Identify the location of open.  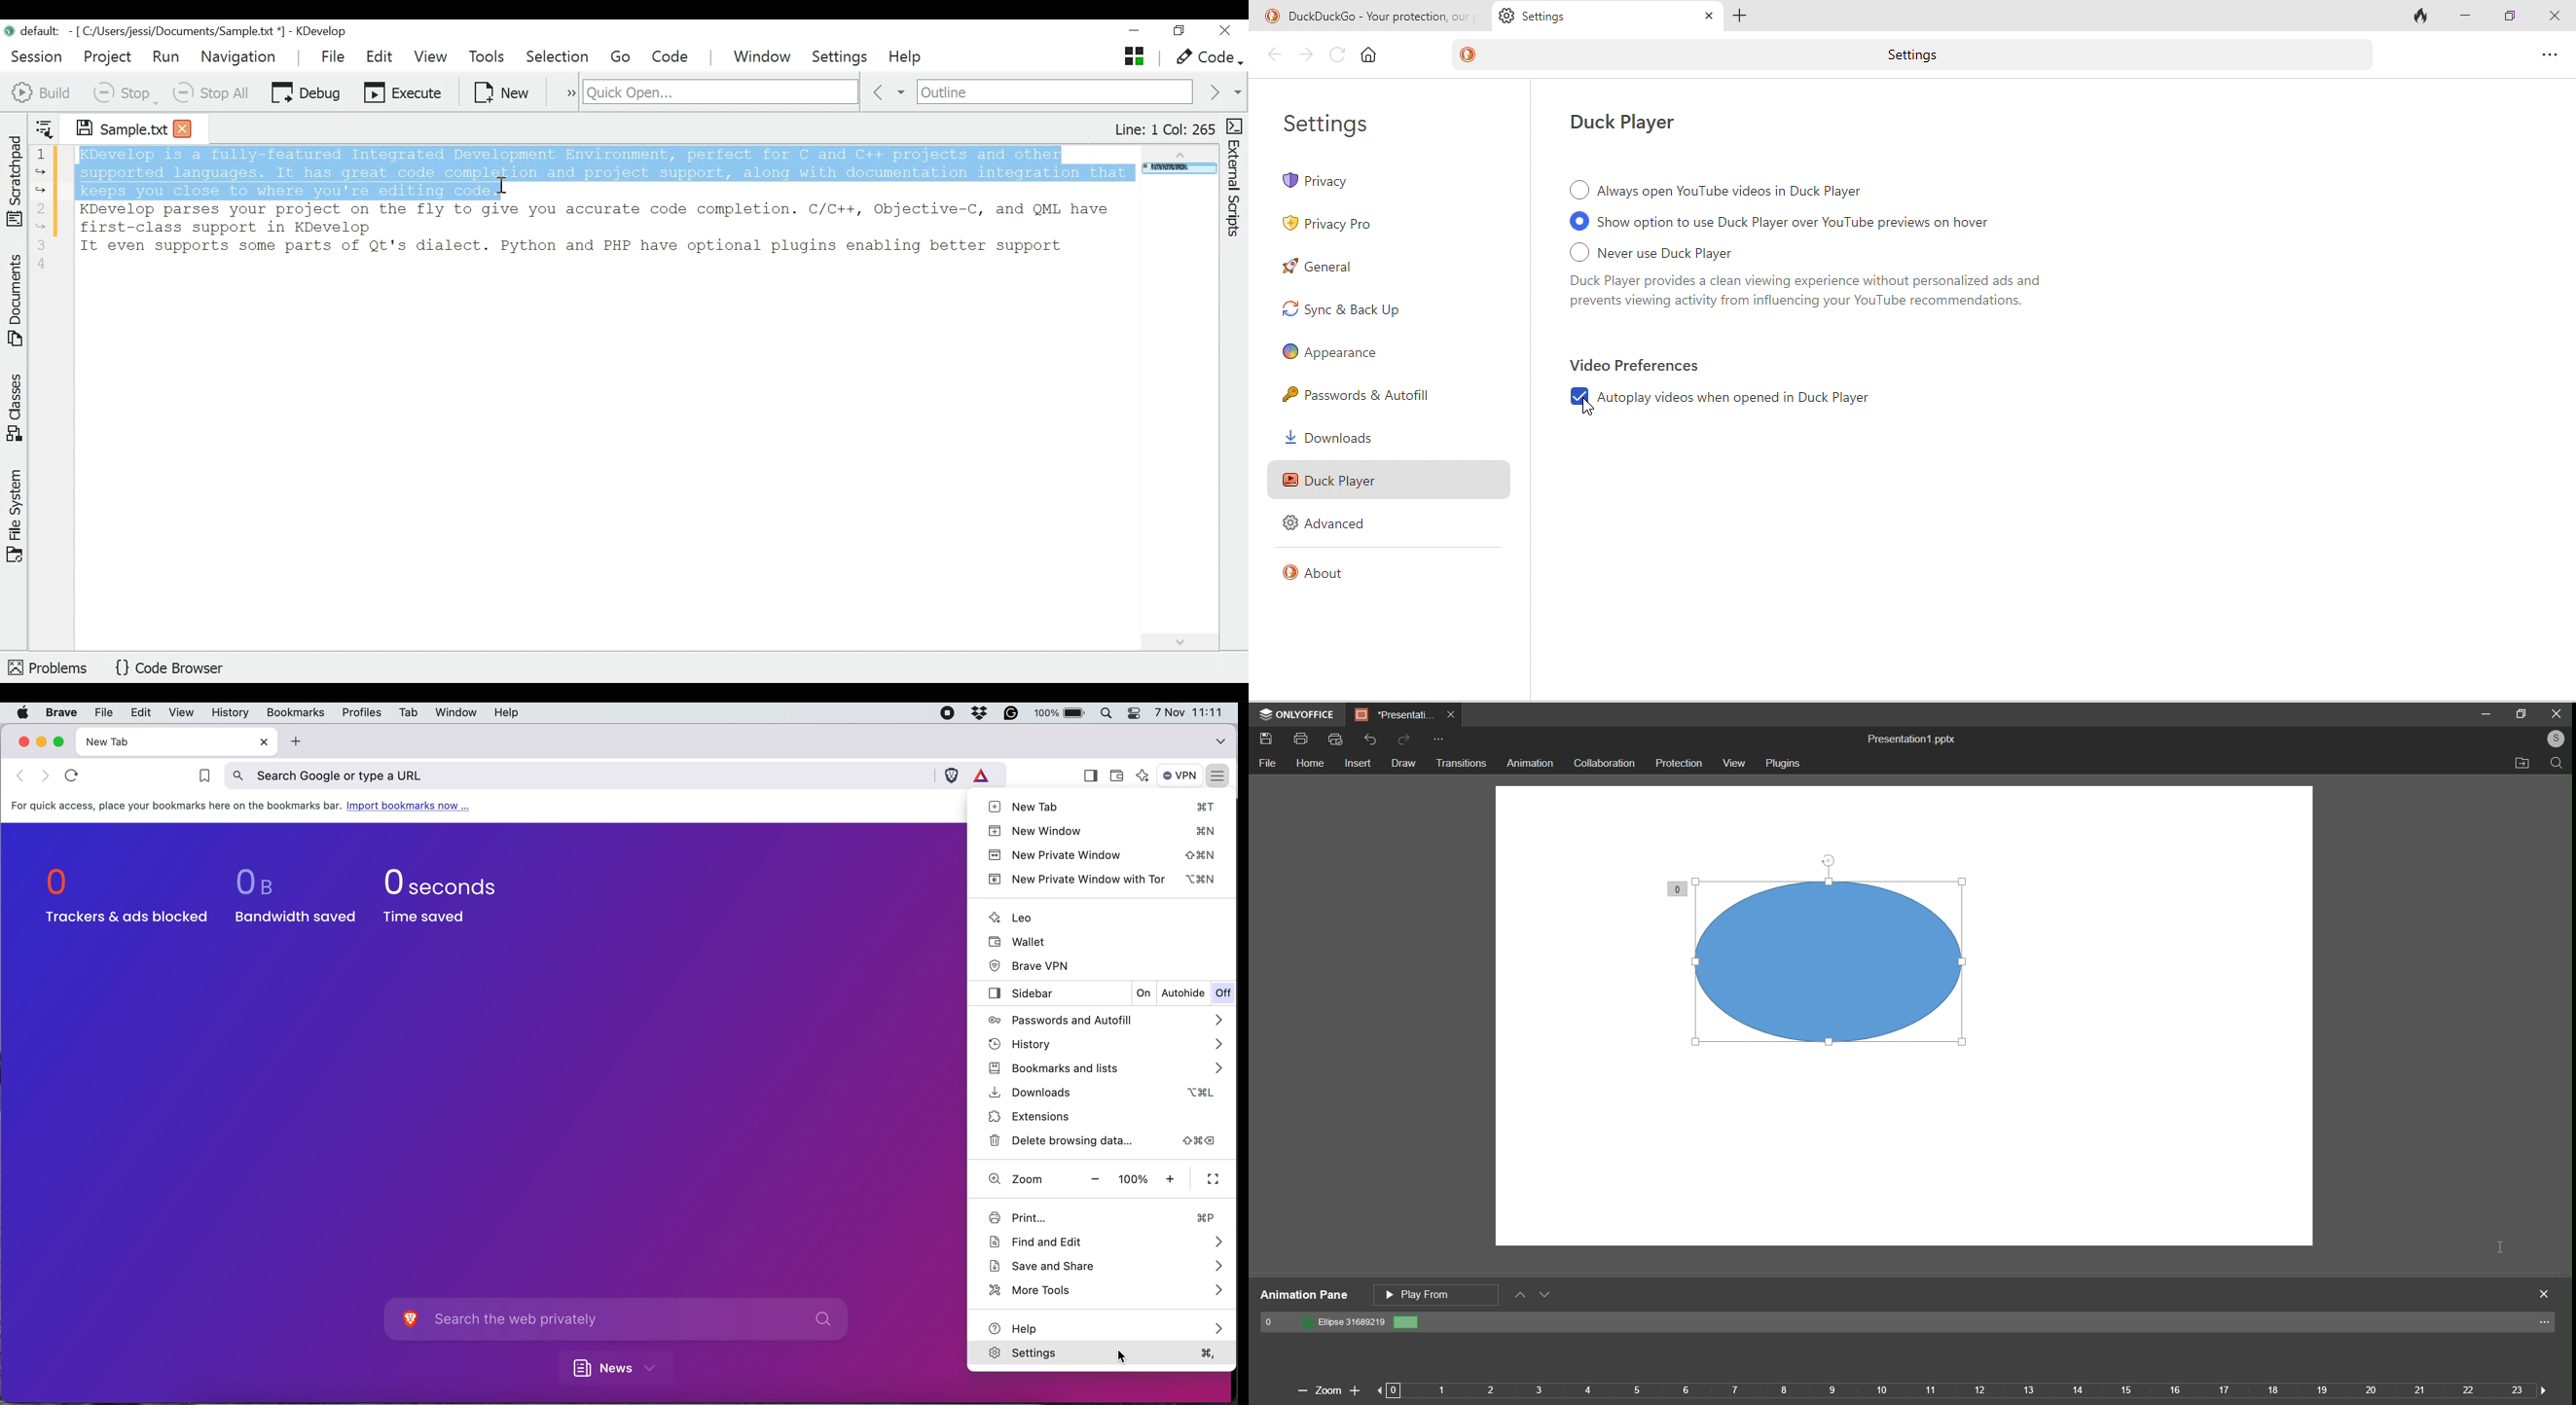
(2519, 764).